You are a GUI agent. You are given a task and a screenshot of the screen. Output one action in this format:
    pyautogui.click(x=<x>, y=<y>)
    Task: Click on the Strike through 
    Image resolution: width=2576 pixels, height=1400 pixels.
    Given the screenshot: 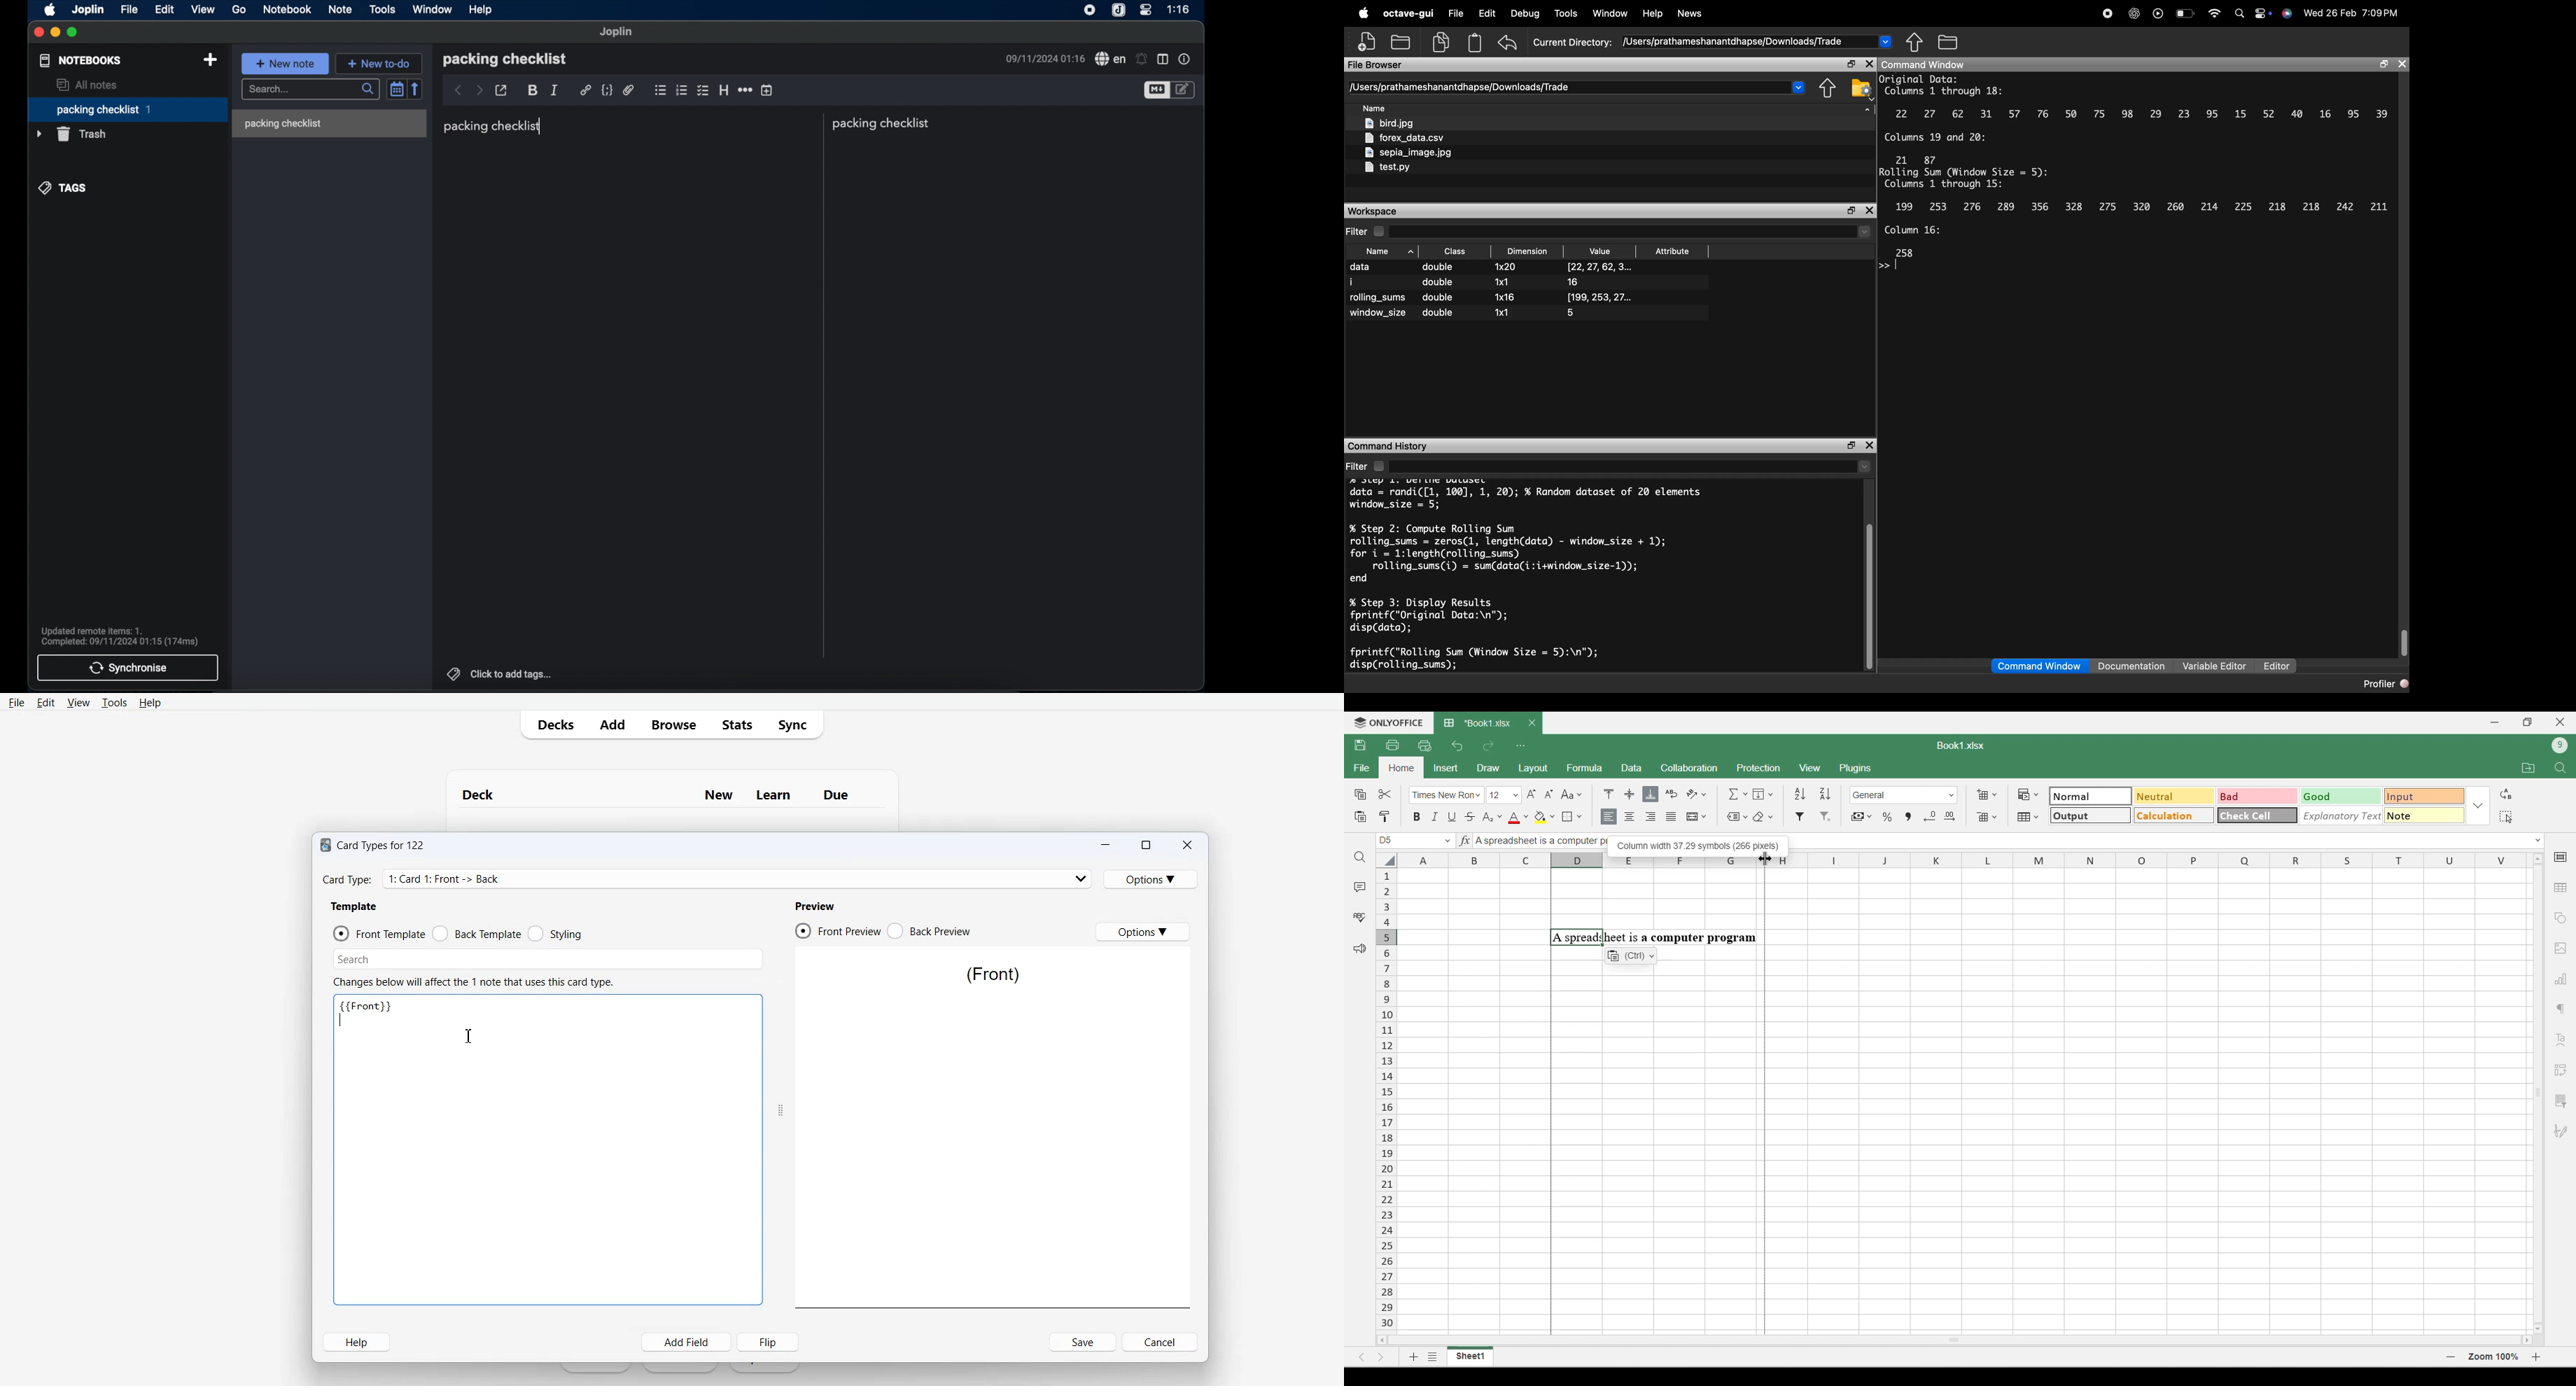 What is the action you would take?
    pyautogui.click(x=1470, y=816)
    